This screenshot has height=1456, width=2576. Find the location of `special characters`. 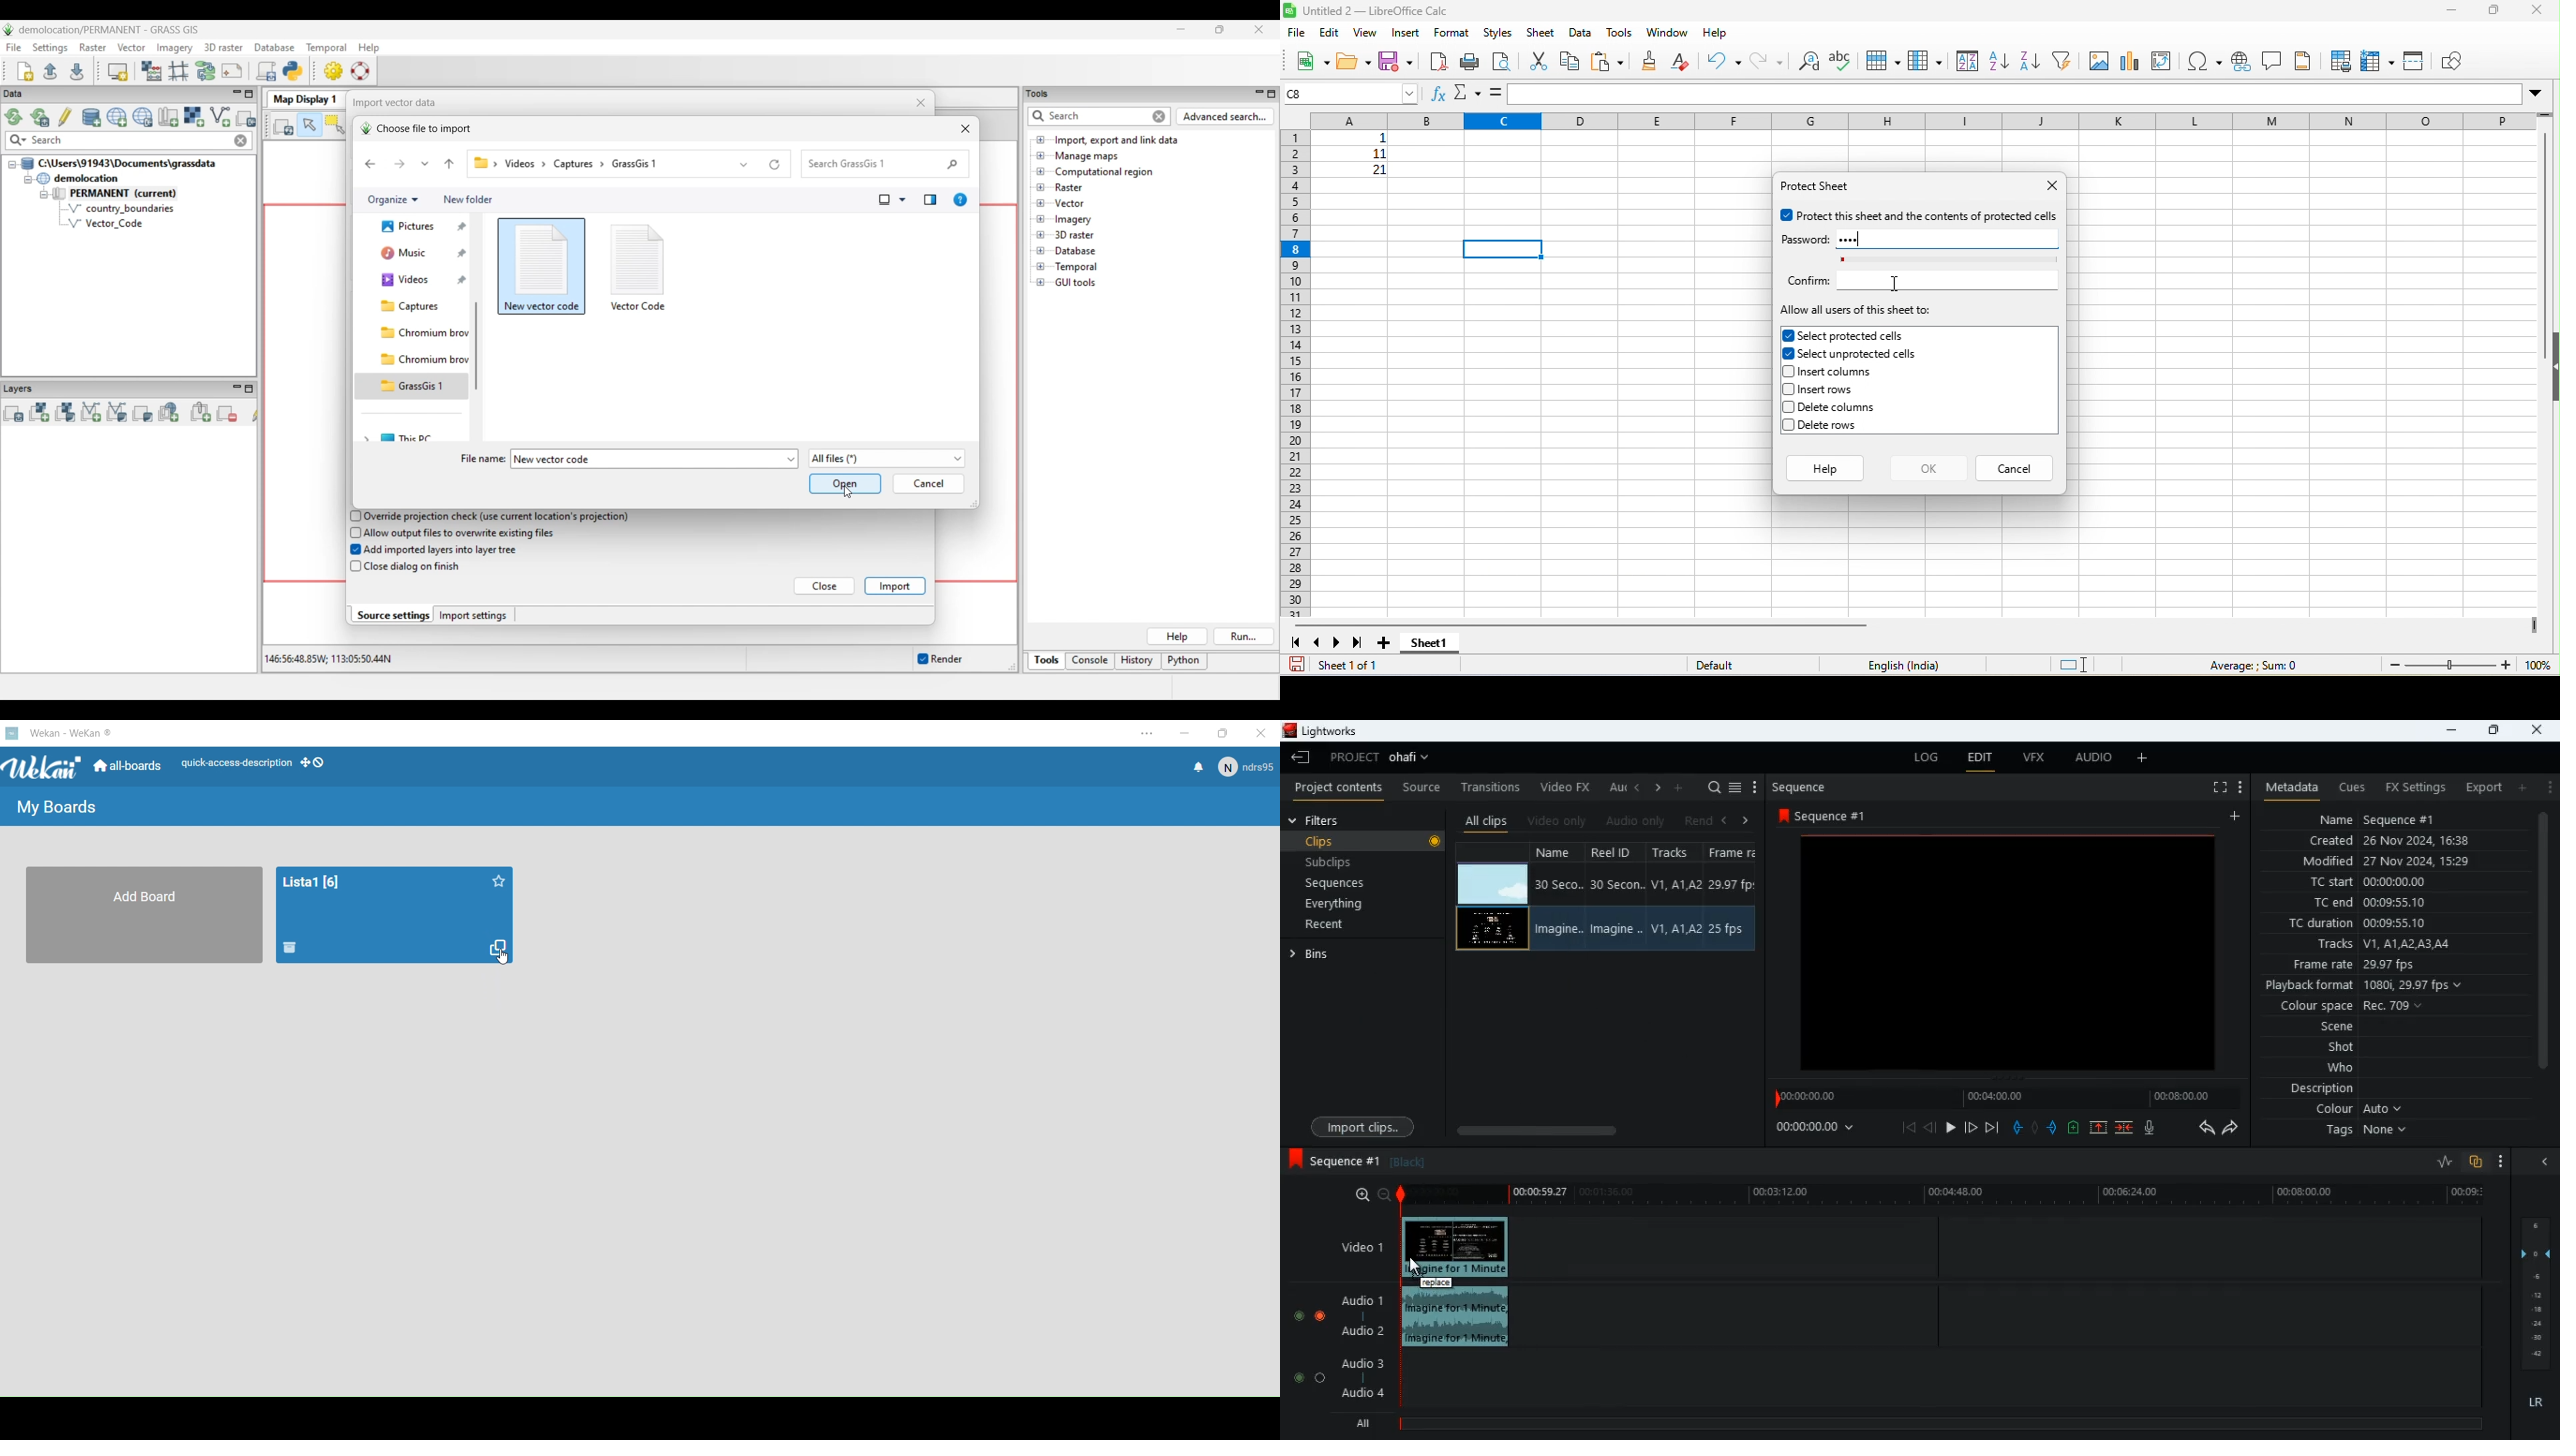

special characters is located at coordinates (2206, 60).